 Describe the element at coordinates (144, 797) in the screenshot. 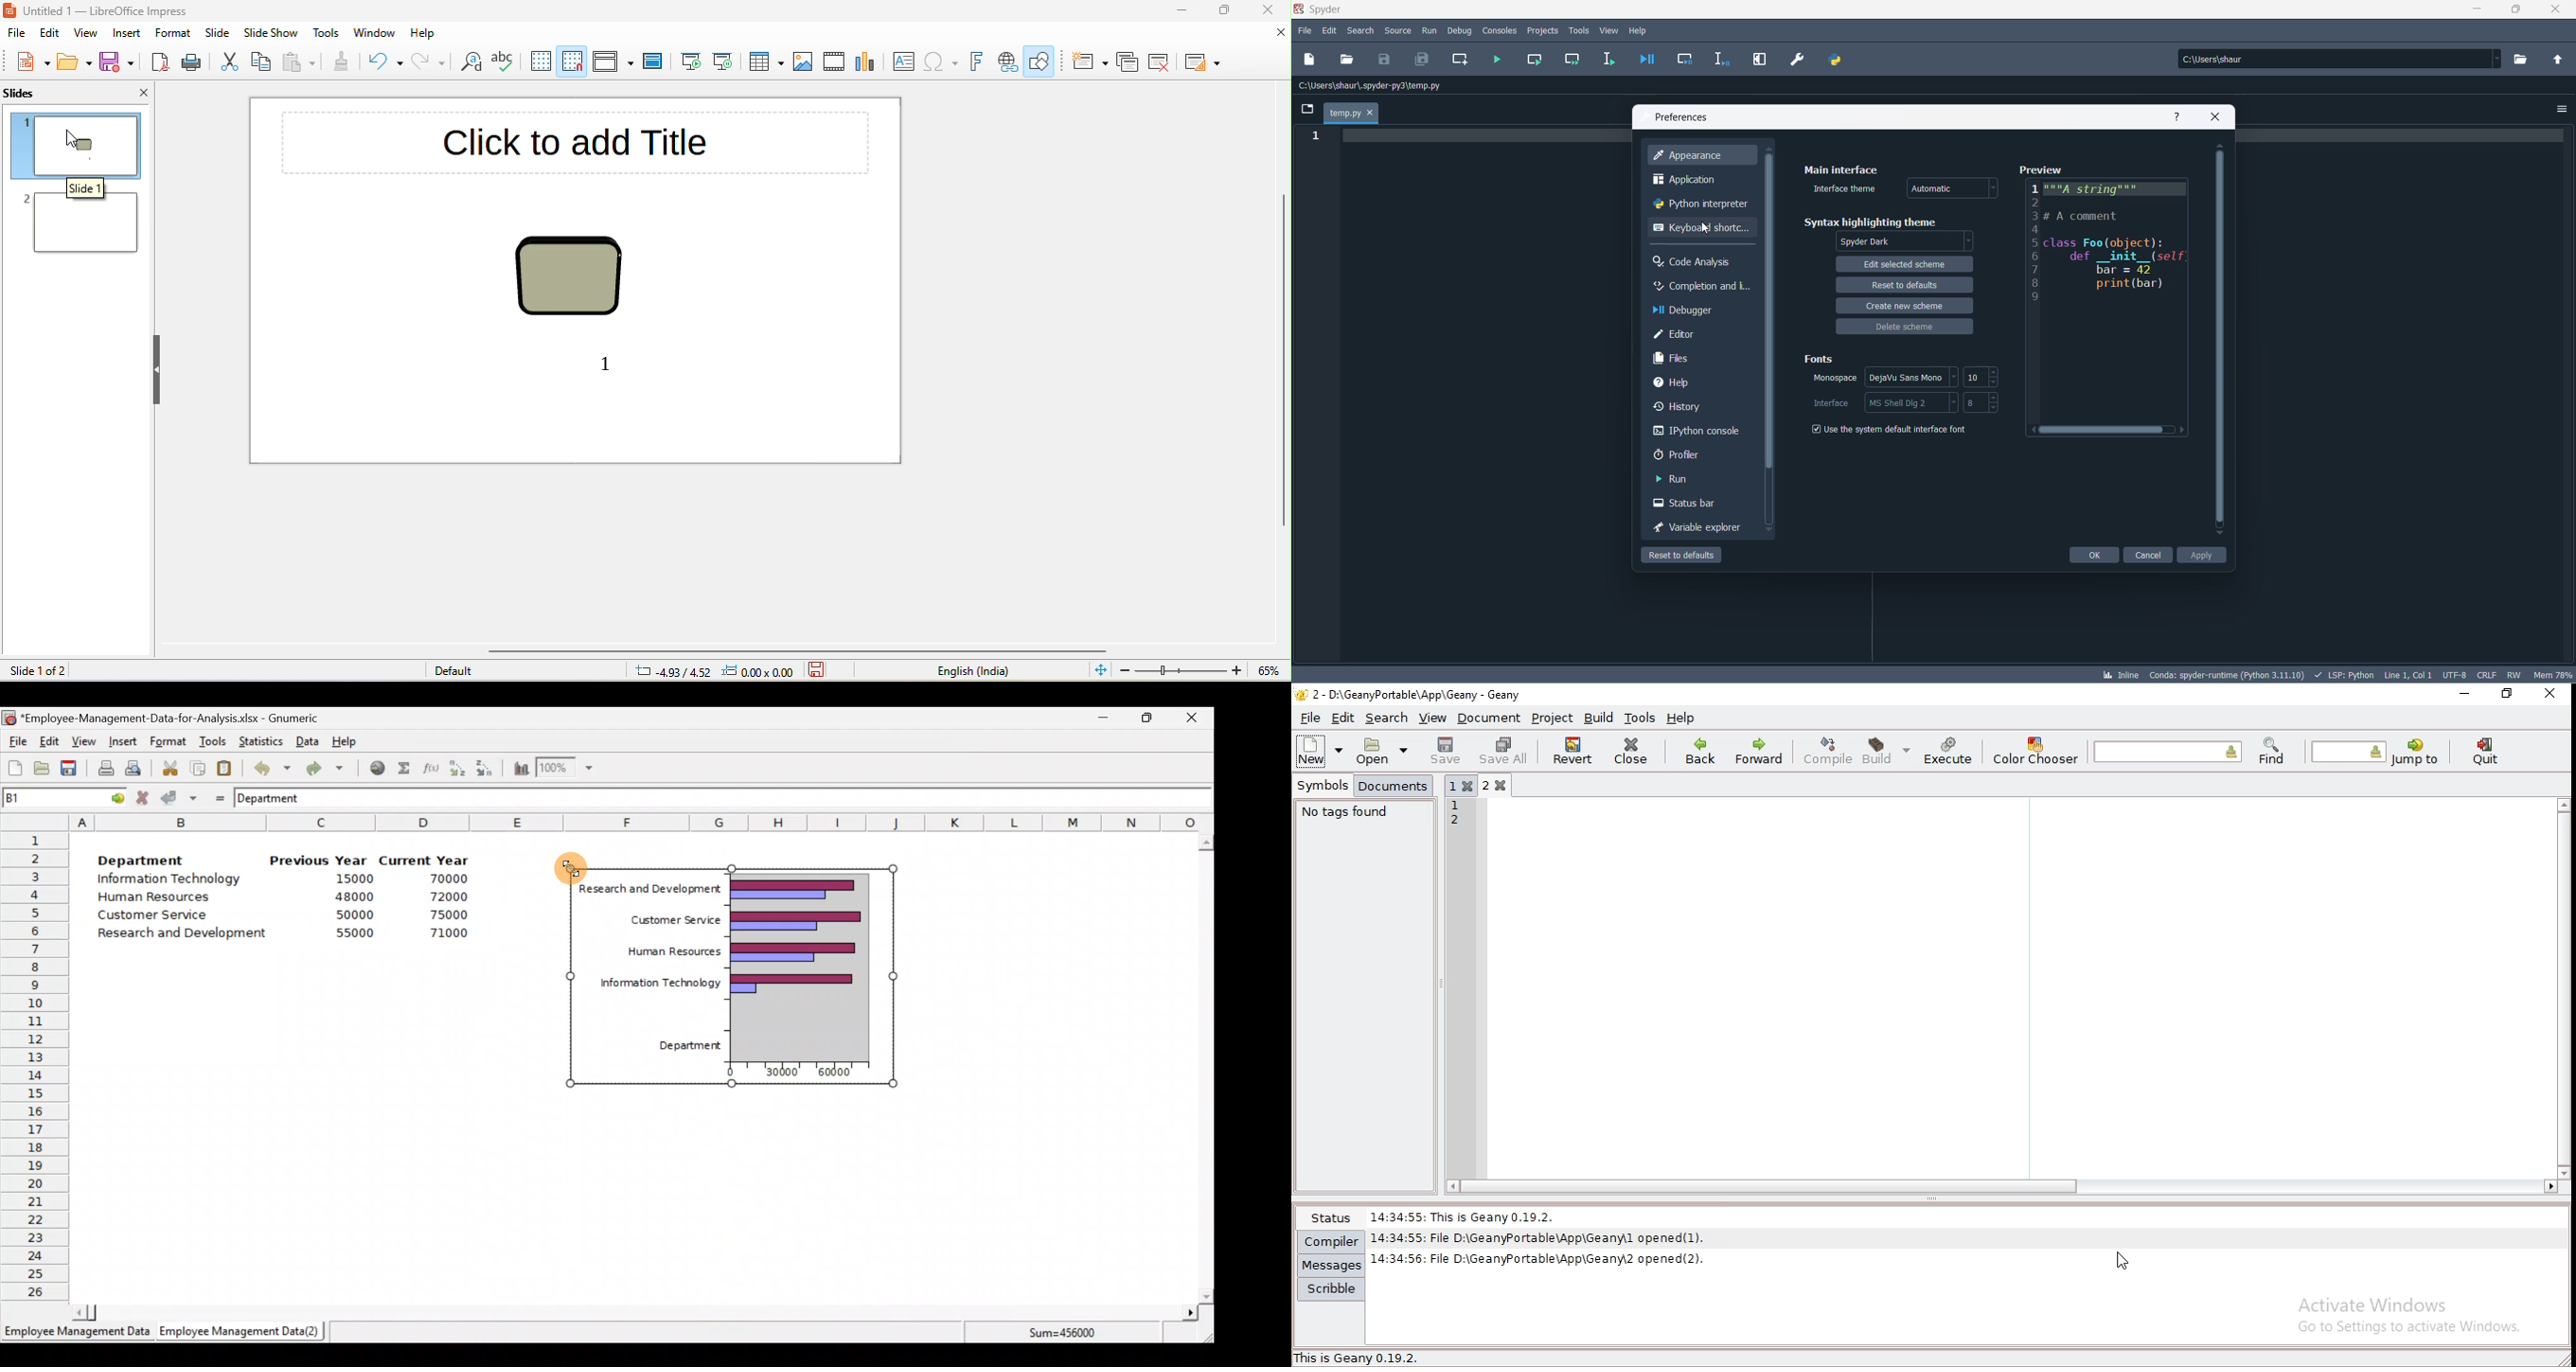

I see `Cancel change` at that location.